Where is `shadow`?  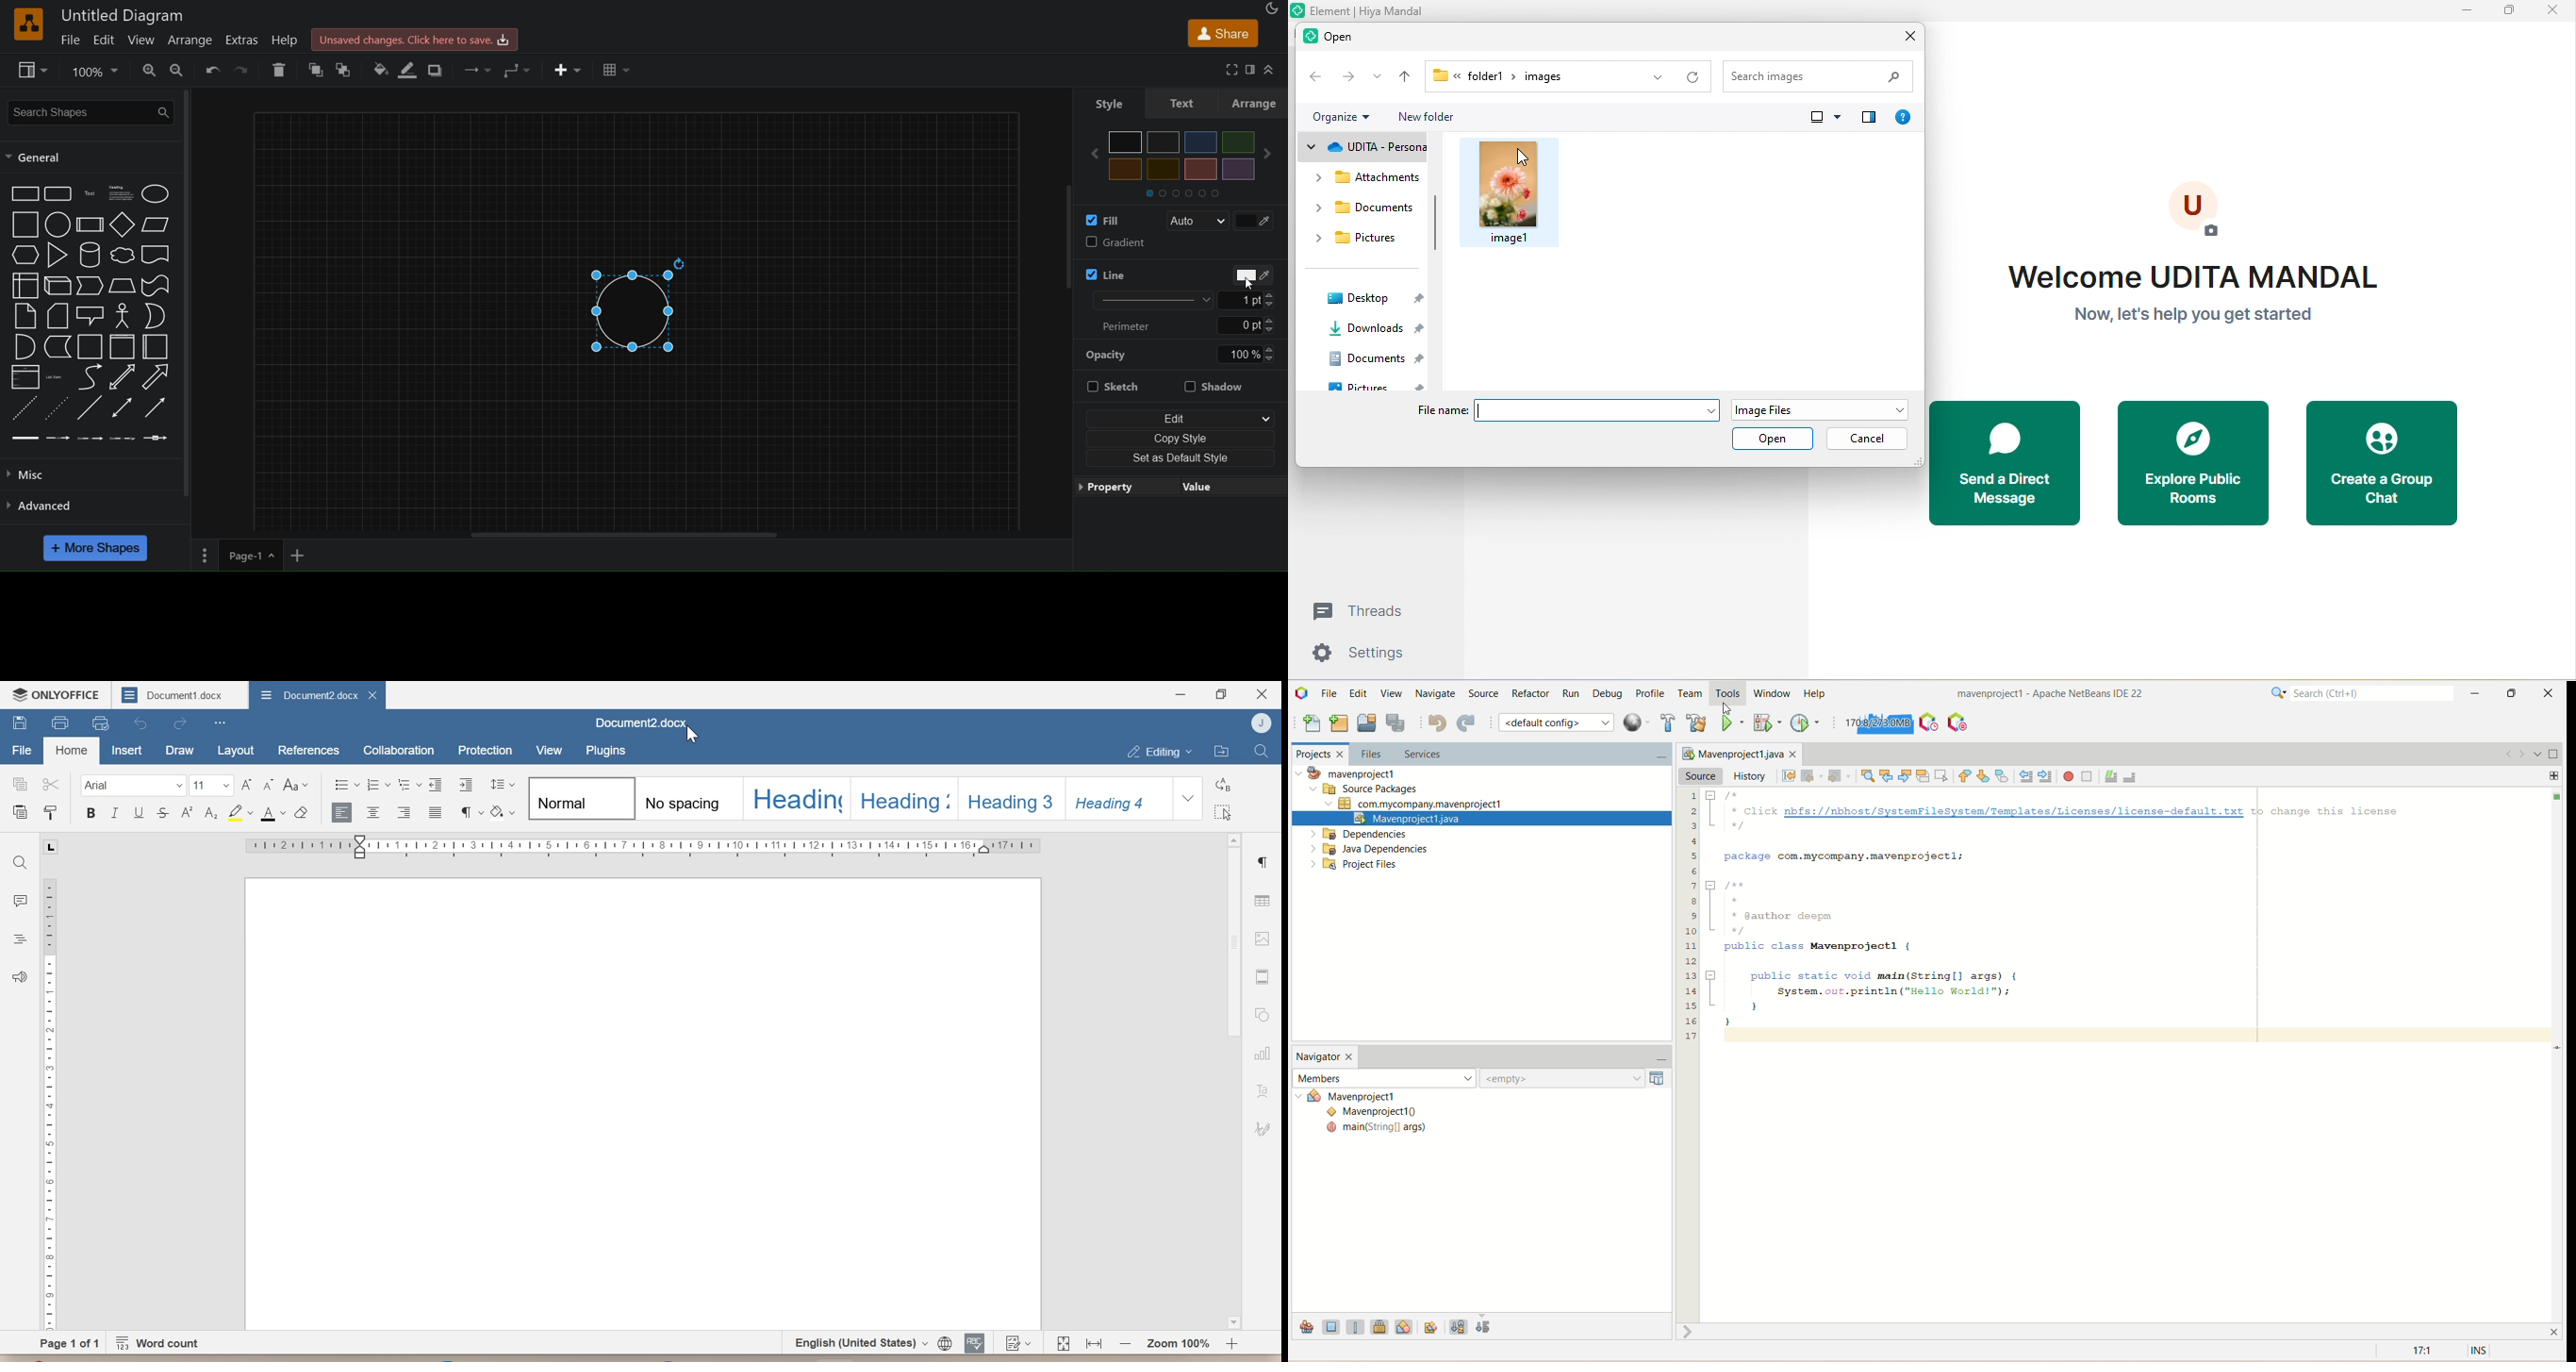 shadow is located at coordinates (1221, 385).